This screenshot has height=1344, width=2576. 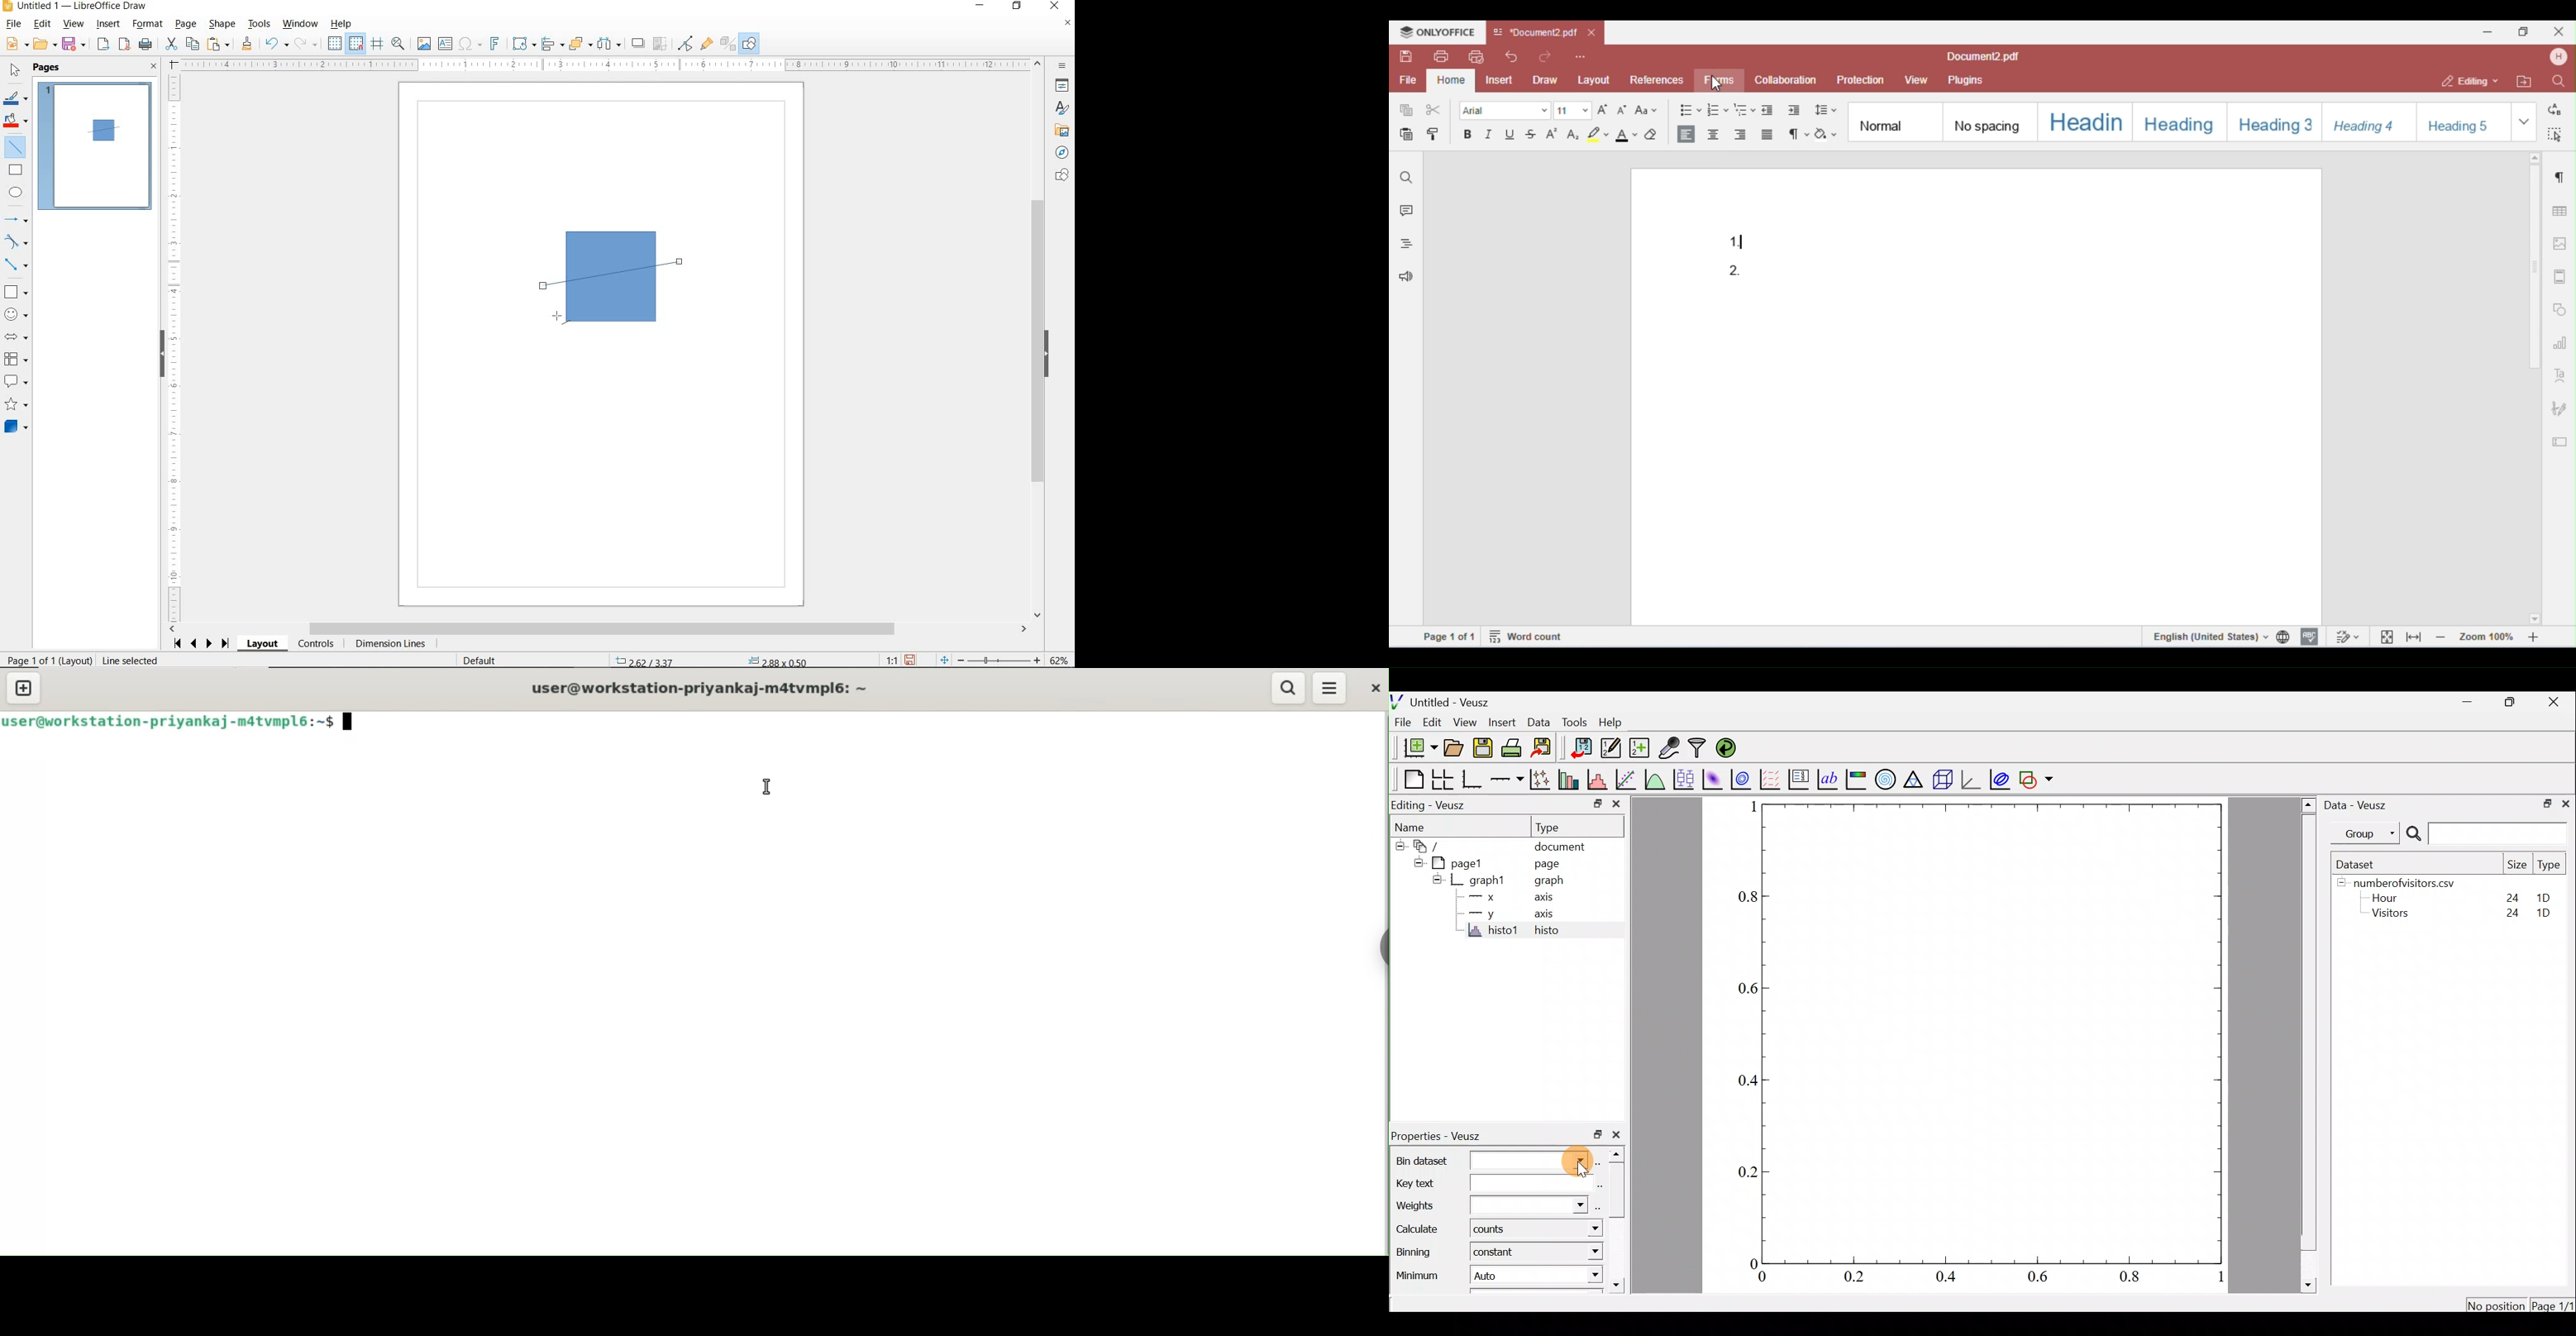 What do you see at coordinates (1416, 863) in the screenshot?
I see `hide sub menu` at bounding box center [1416, 863].